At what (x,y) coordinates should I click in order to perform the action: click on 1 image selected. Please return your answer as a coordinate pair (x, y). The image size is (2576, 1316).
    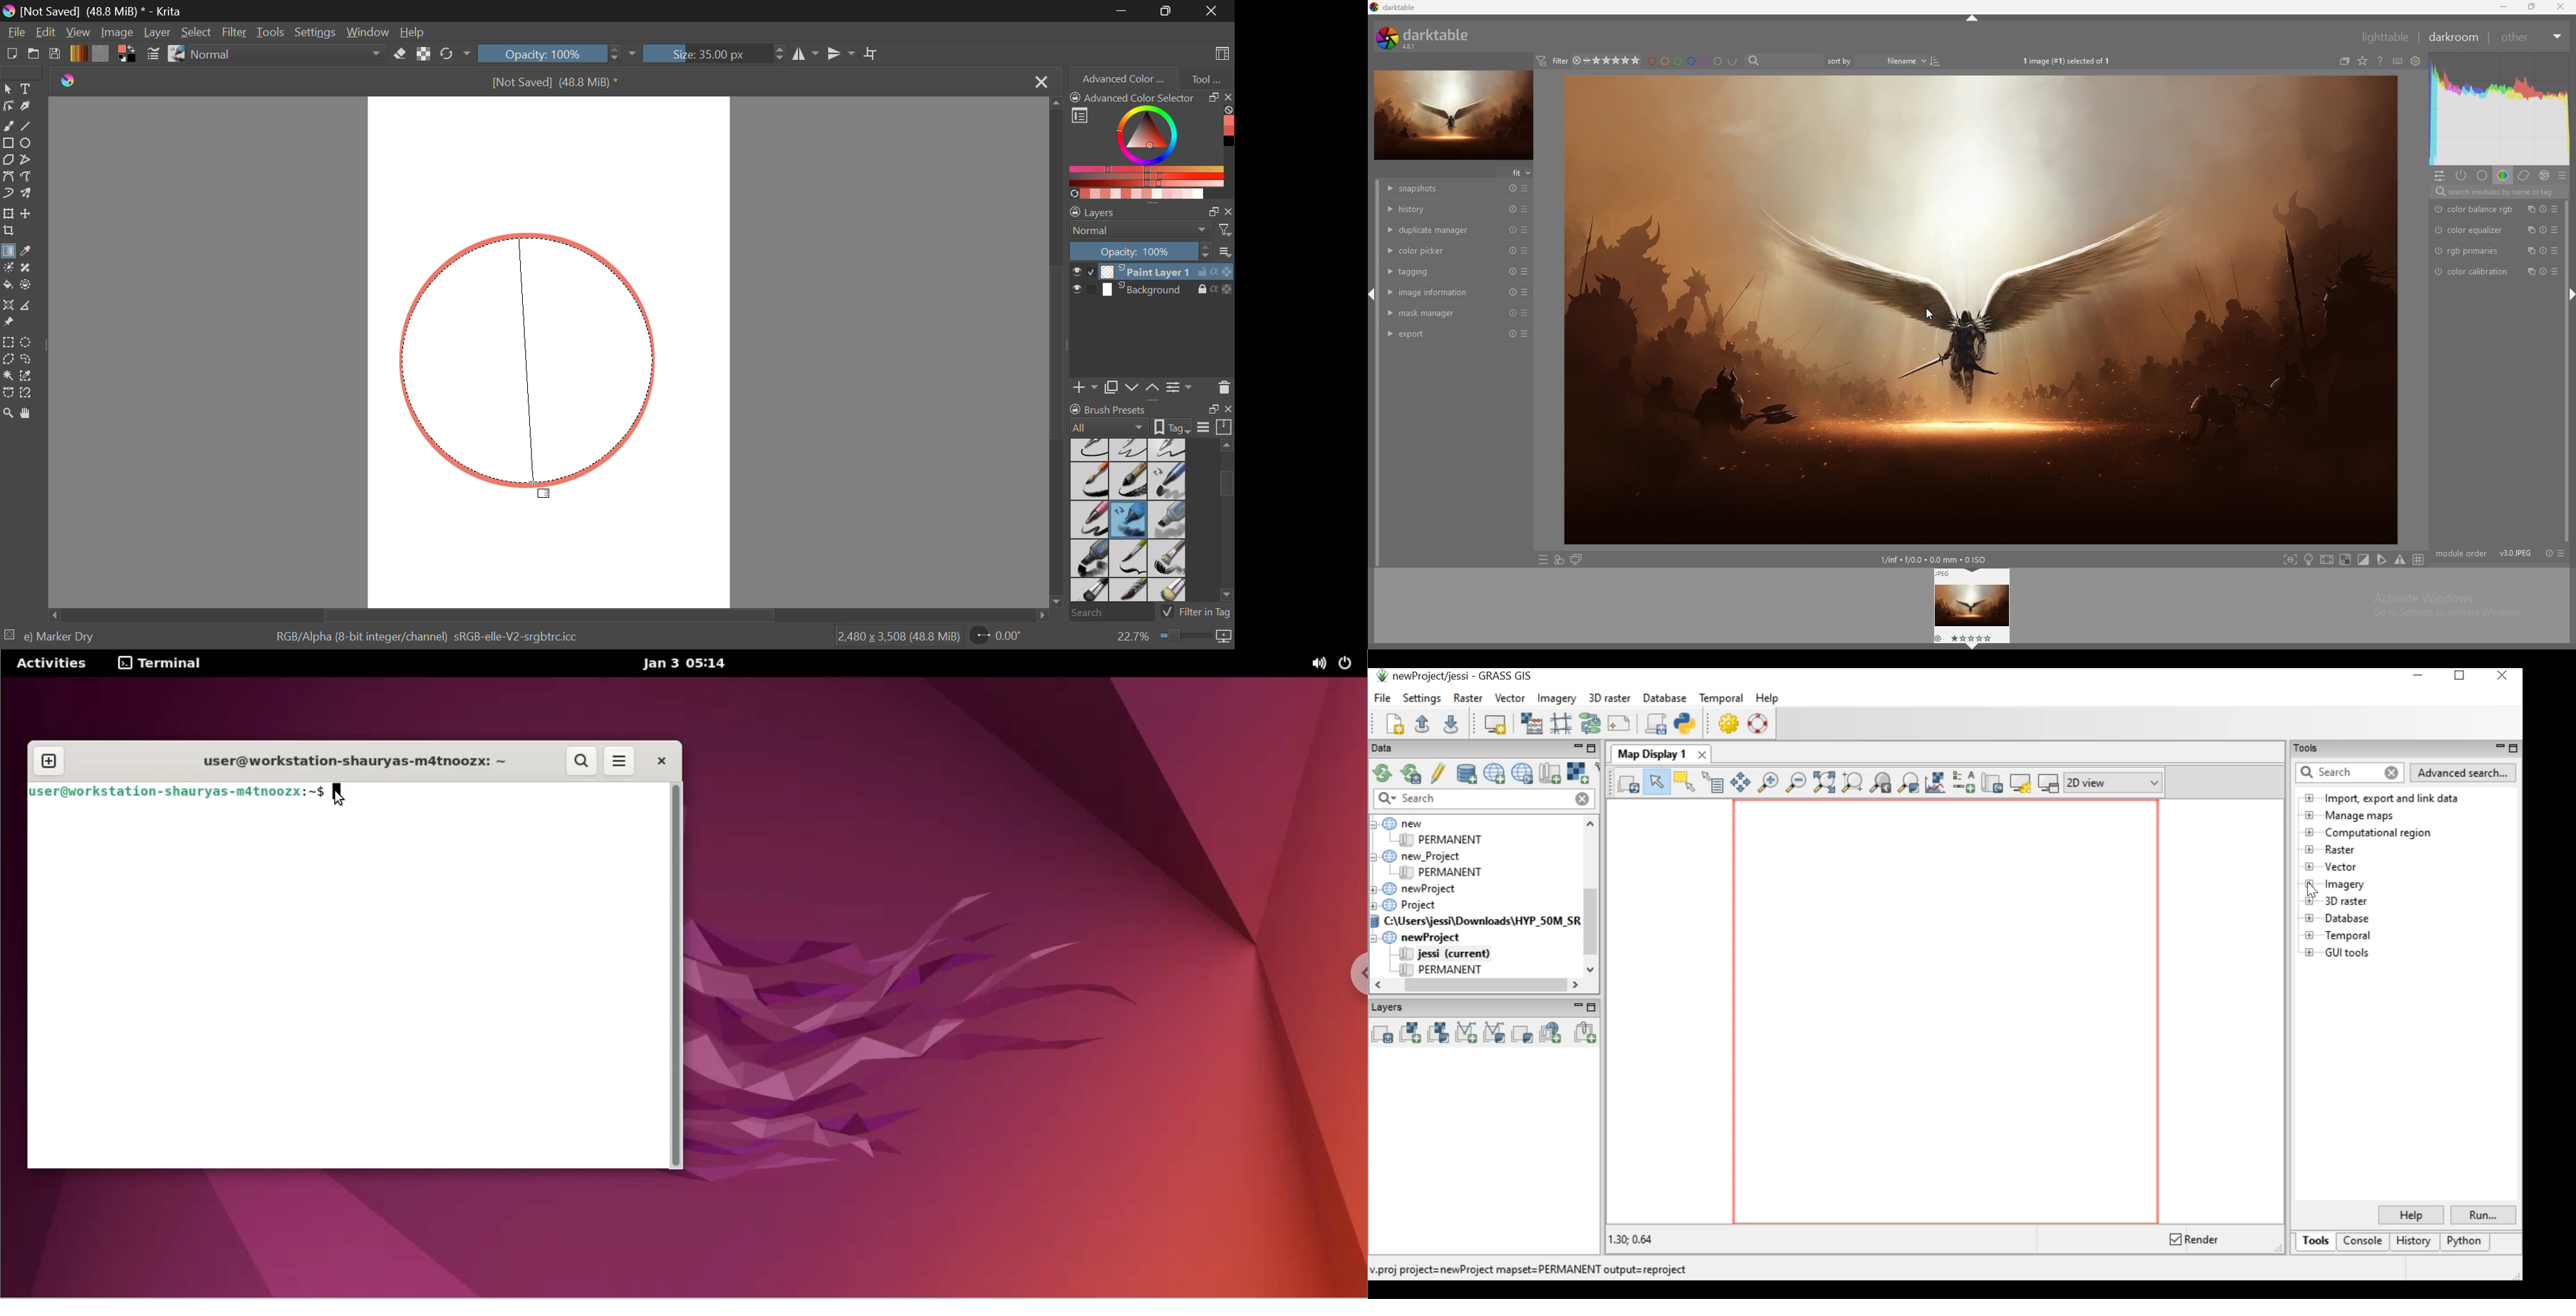
    Looking at the image, I should click on (2065, 60).